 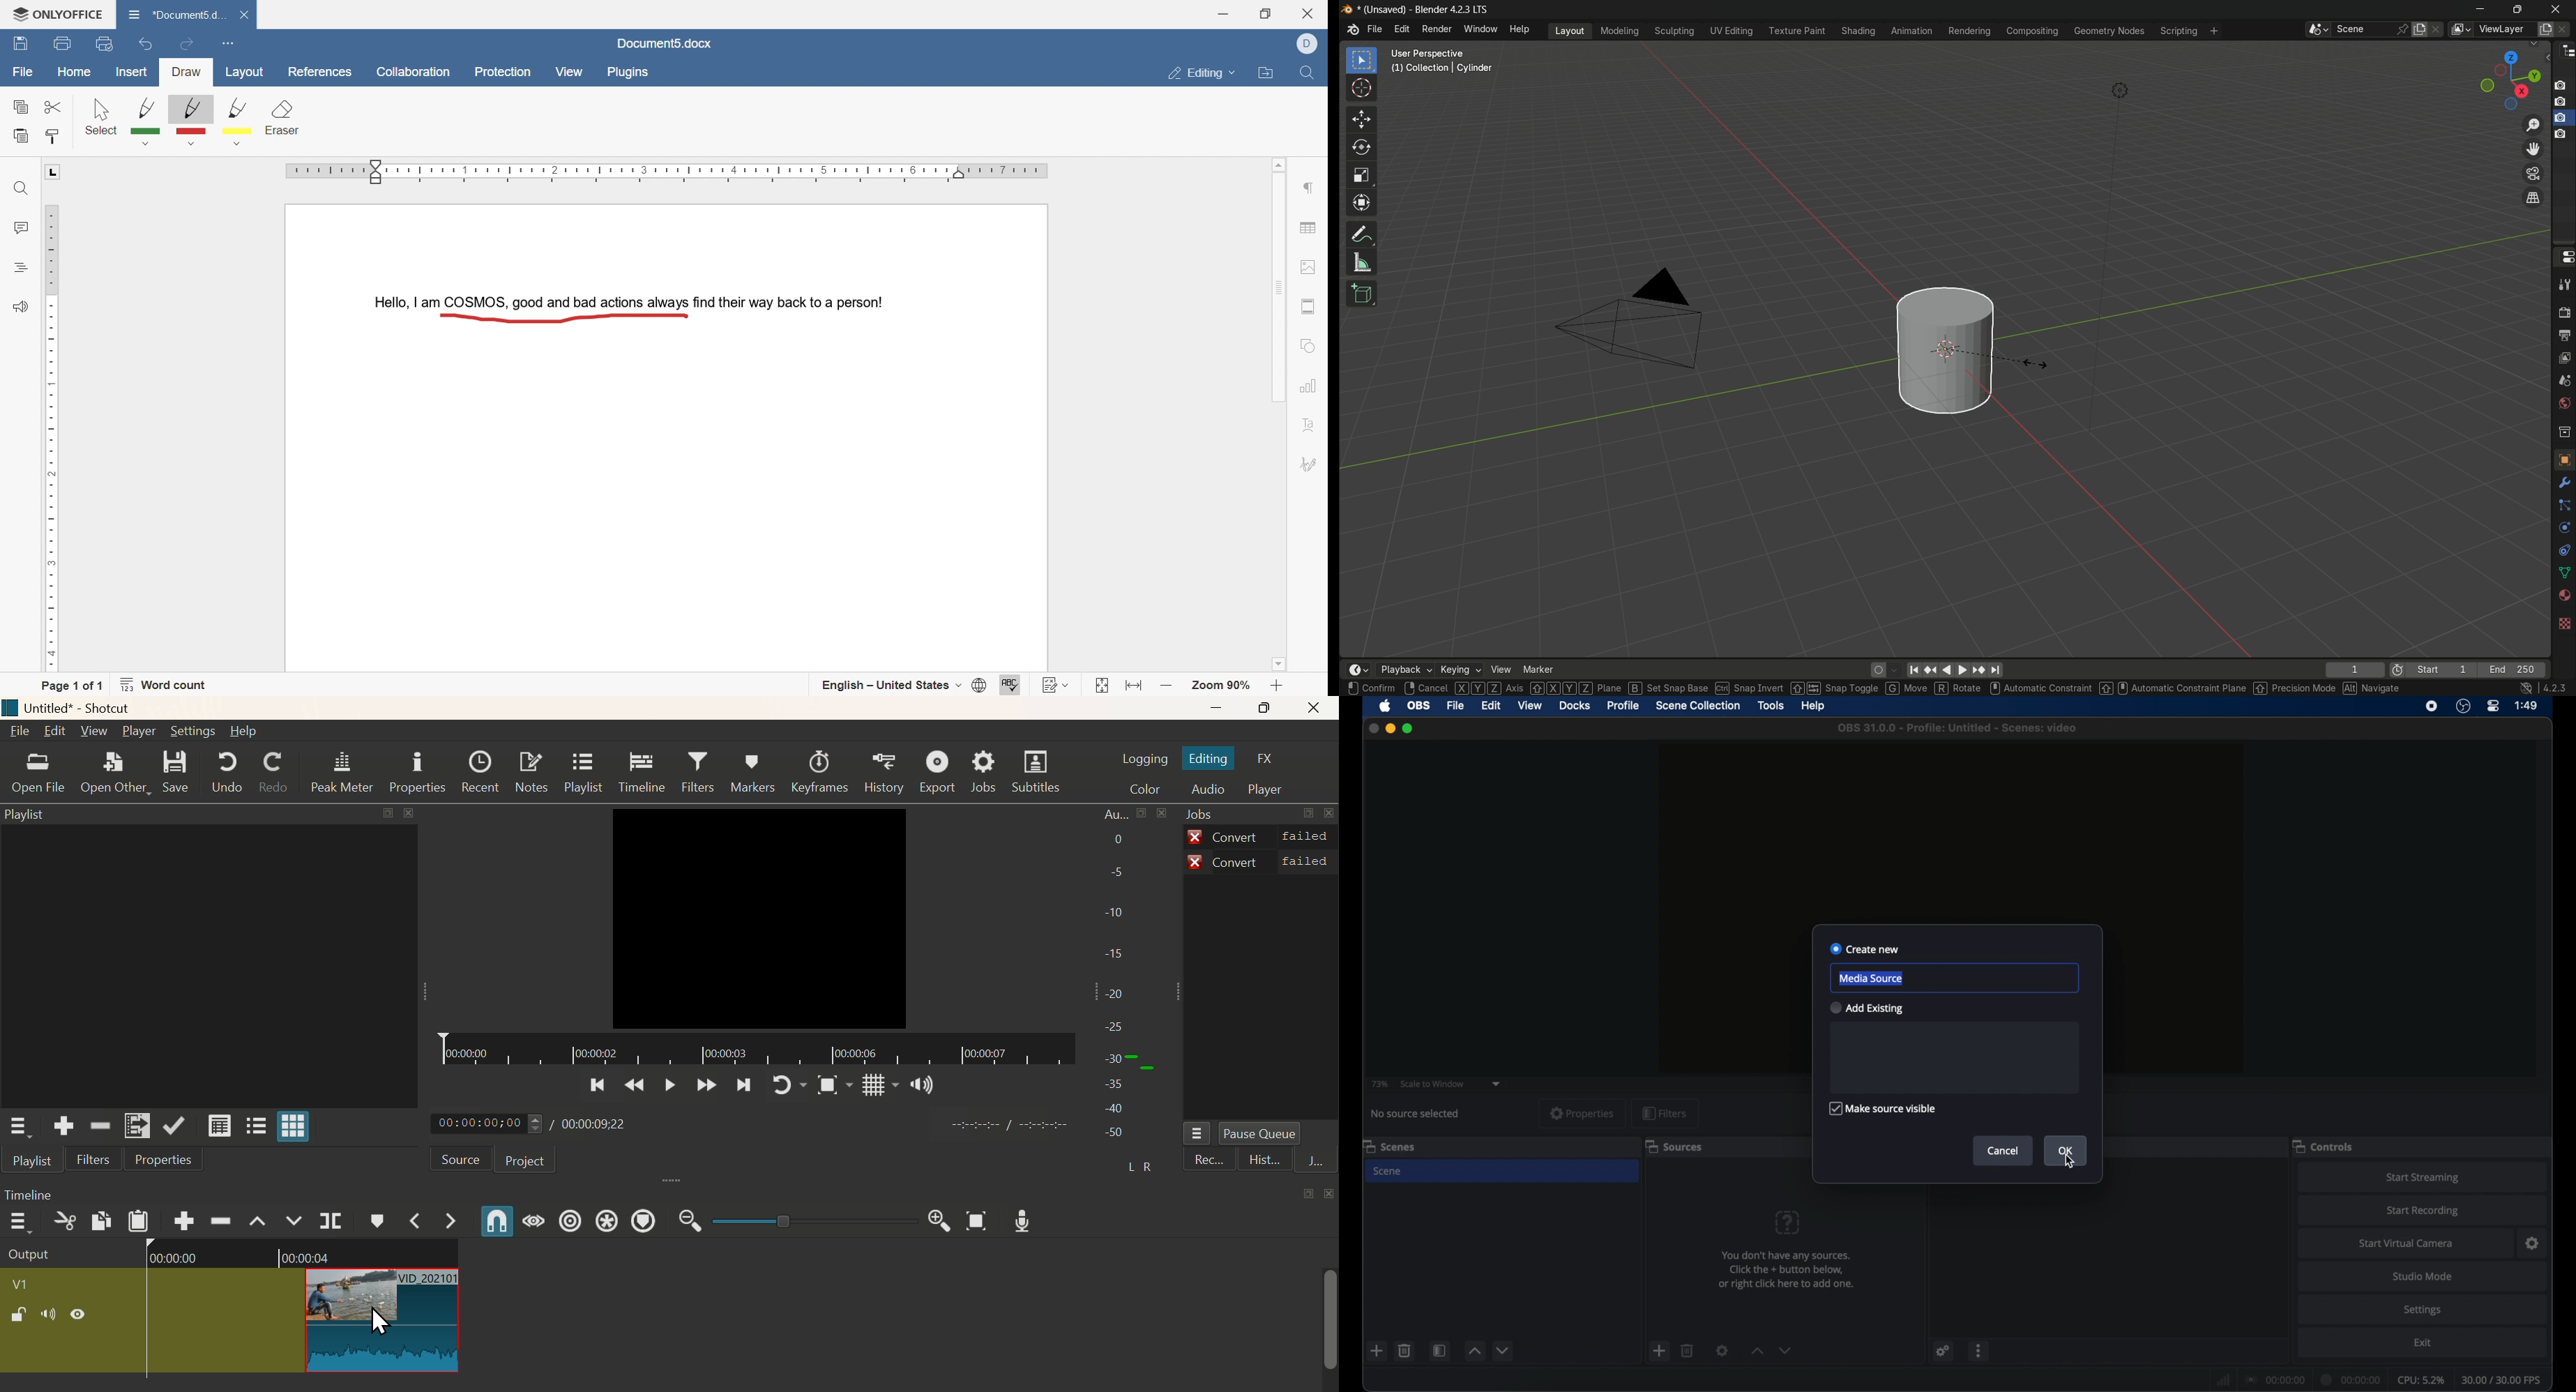 What do you see at coordinates (73, 684) in the screenshot?
I see `page 1 of 1` at bounding box center [73, 684].